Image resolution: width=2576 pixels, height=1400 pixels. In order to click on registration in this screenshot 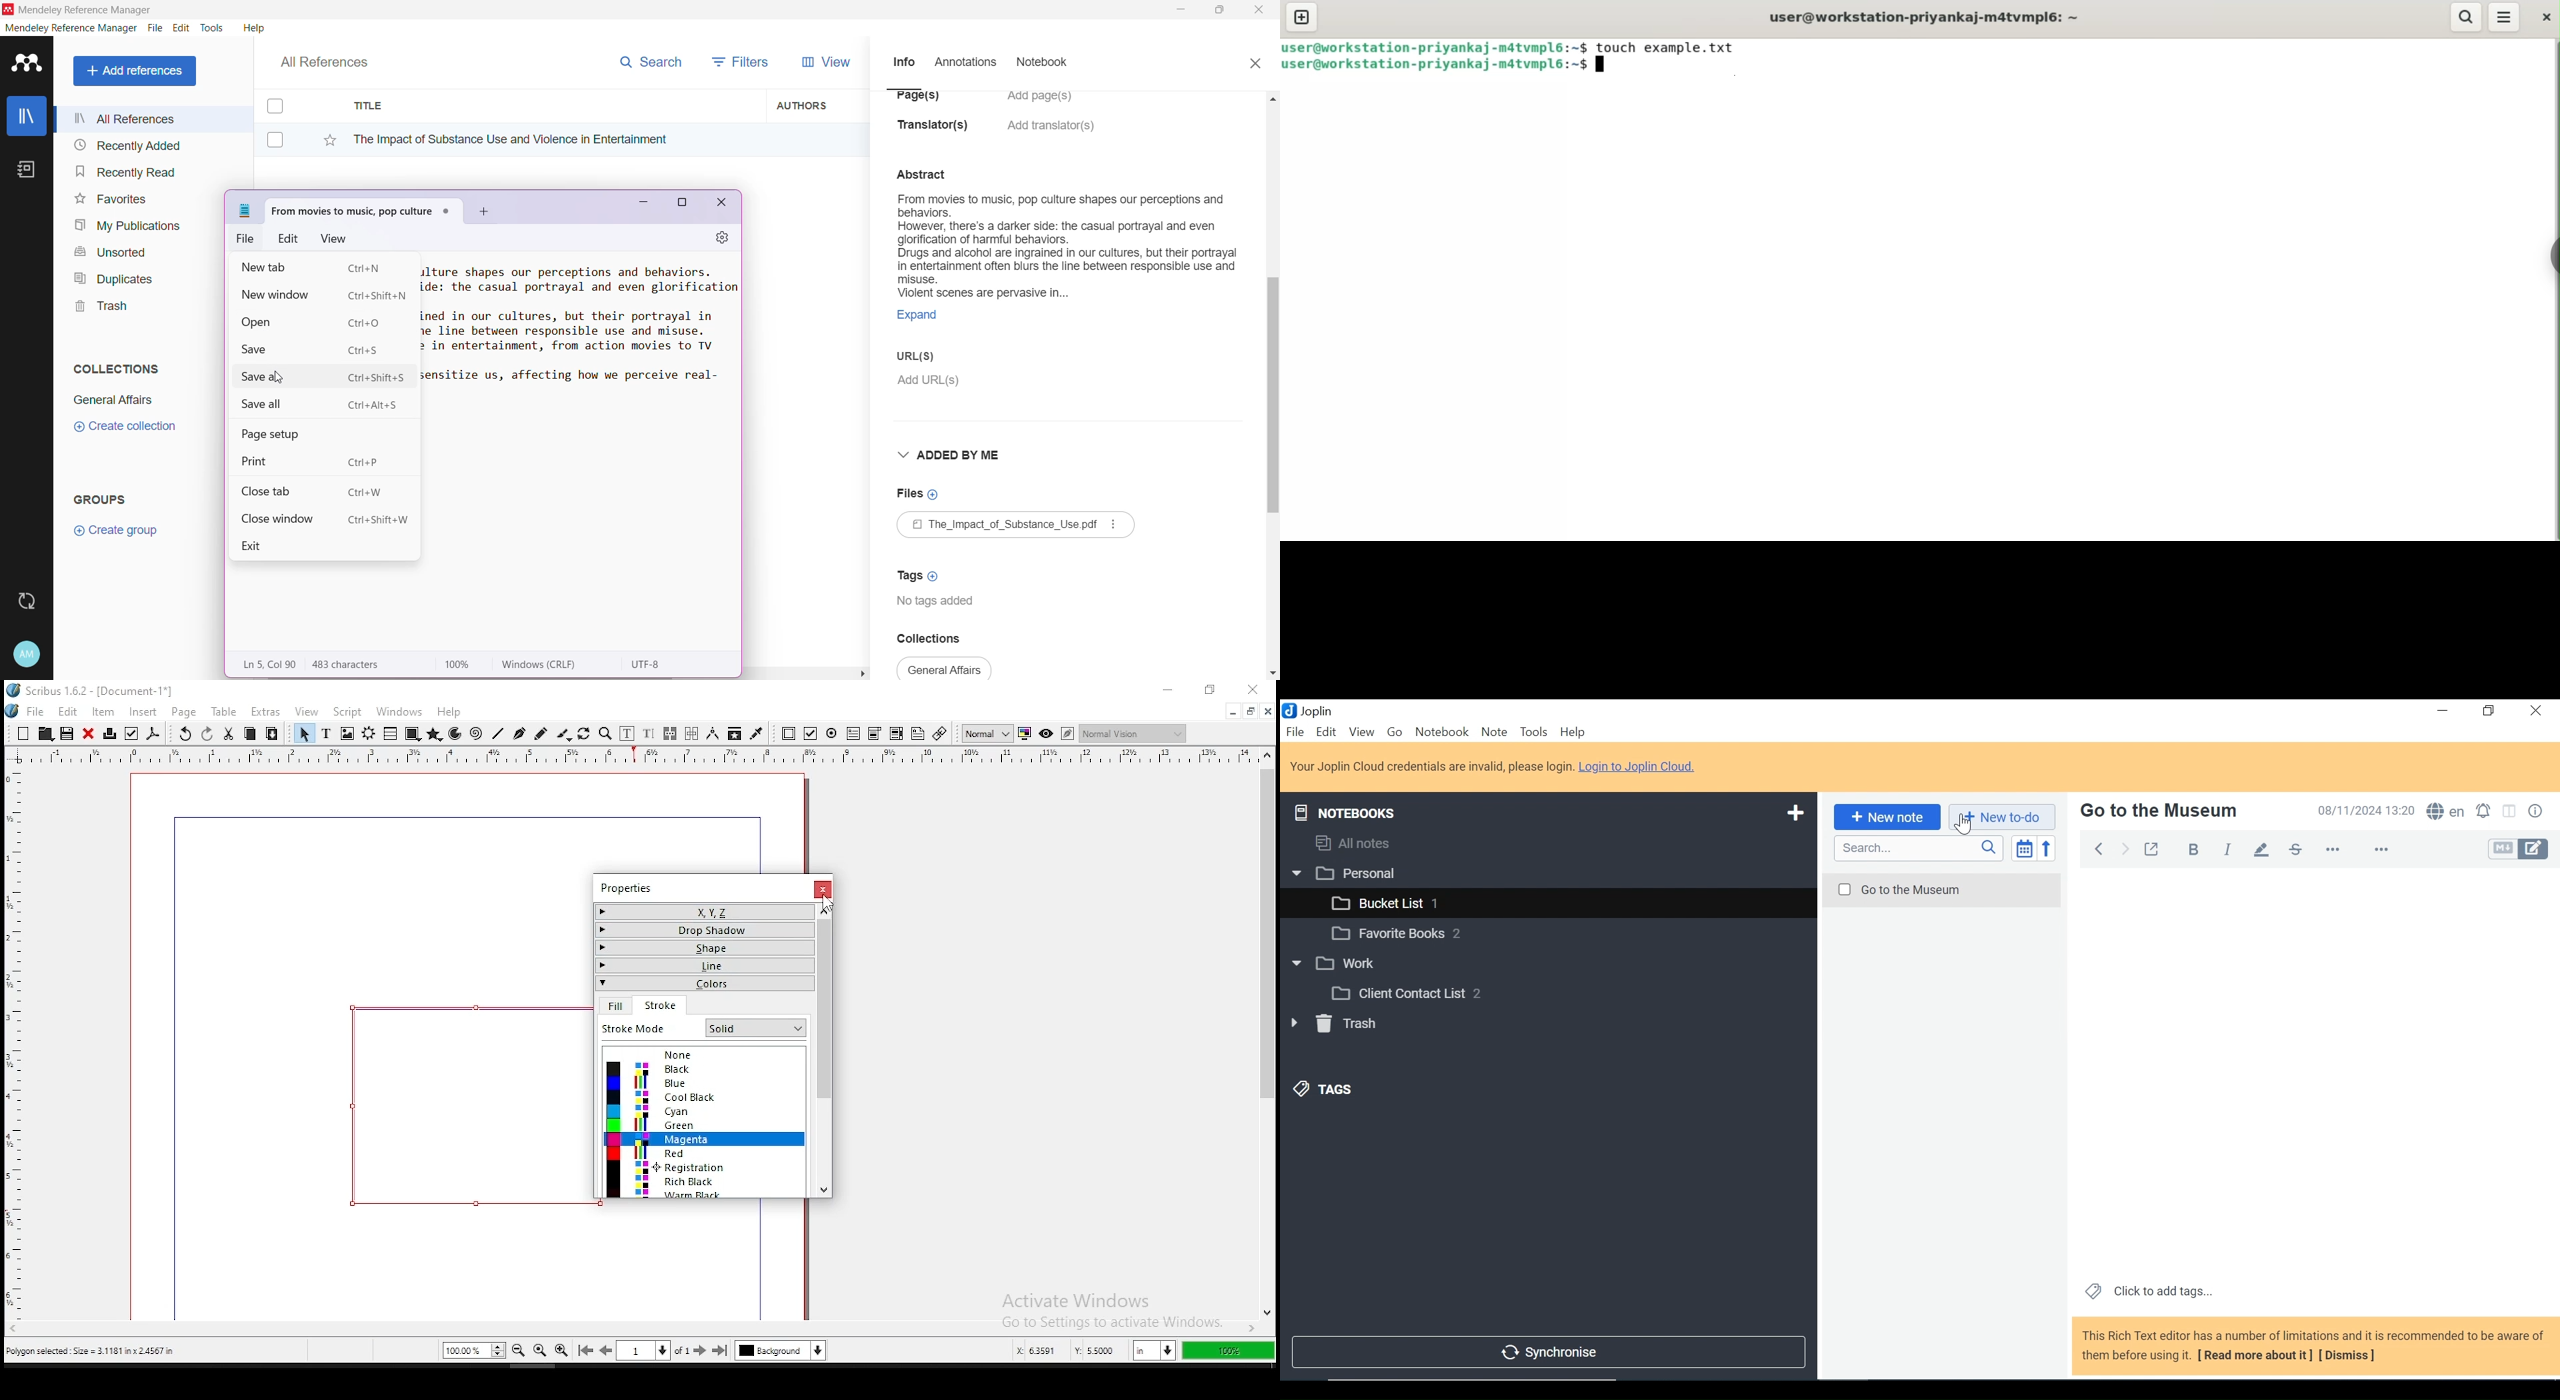, I will do `click(706, 1167)`.